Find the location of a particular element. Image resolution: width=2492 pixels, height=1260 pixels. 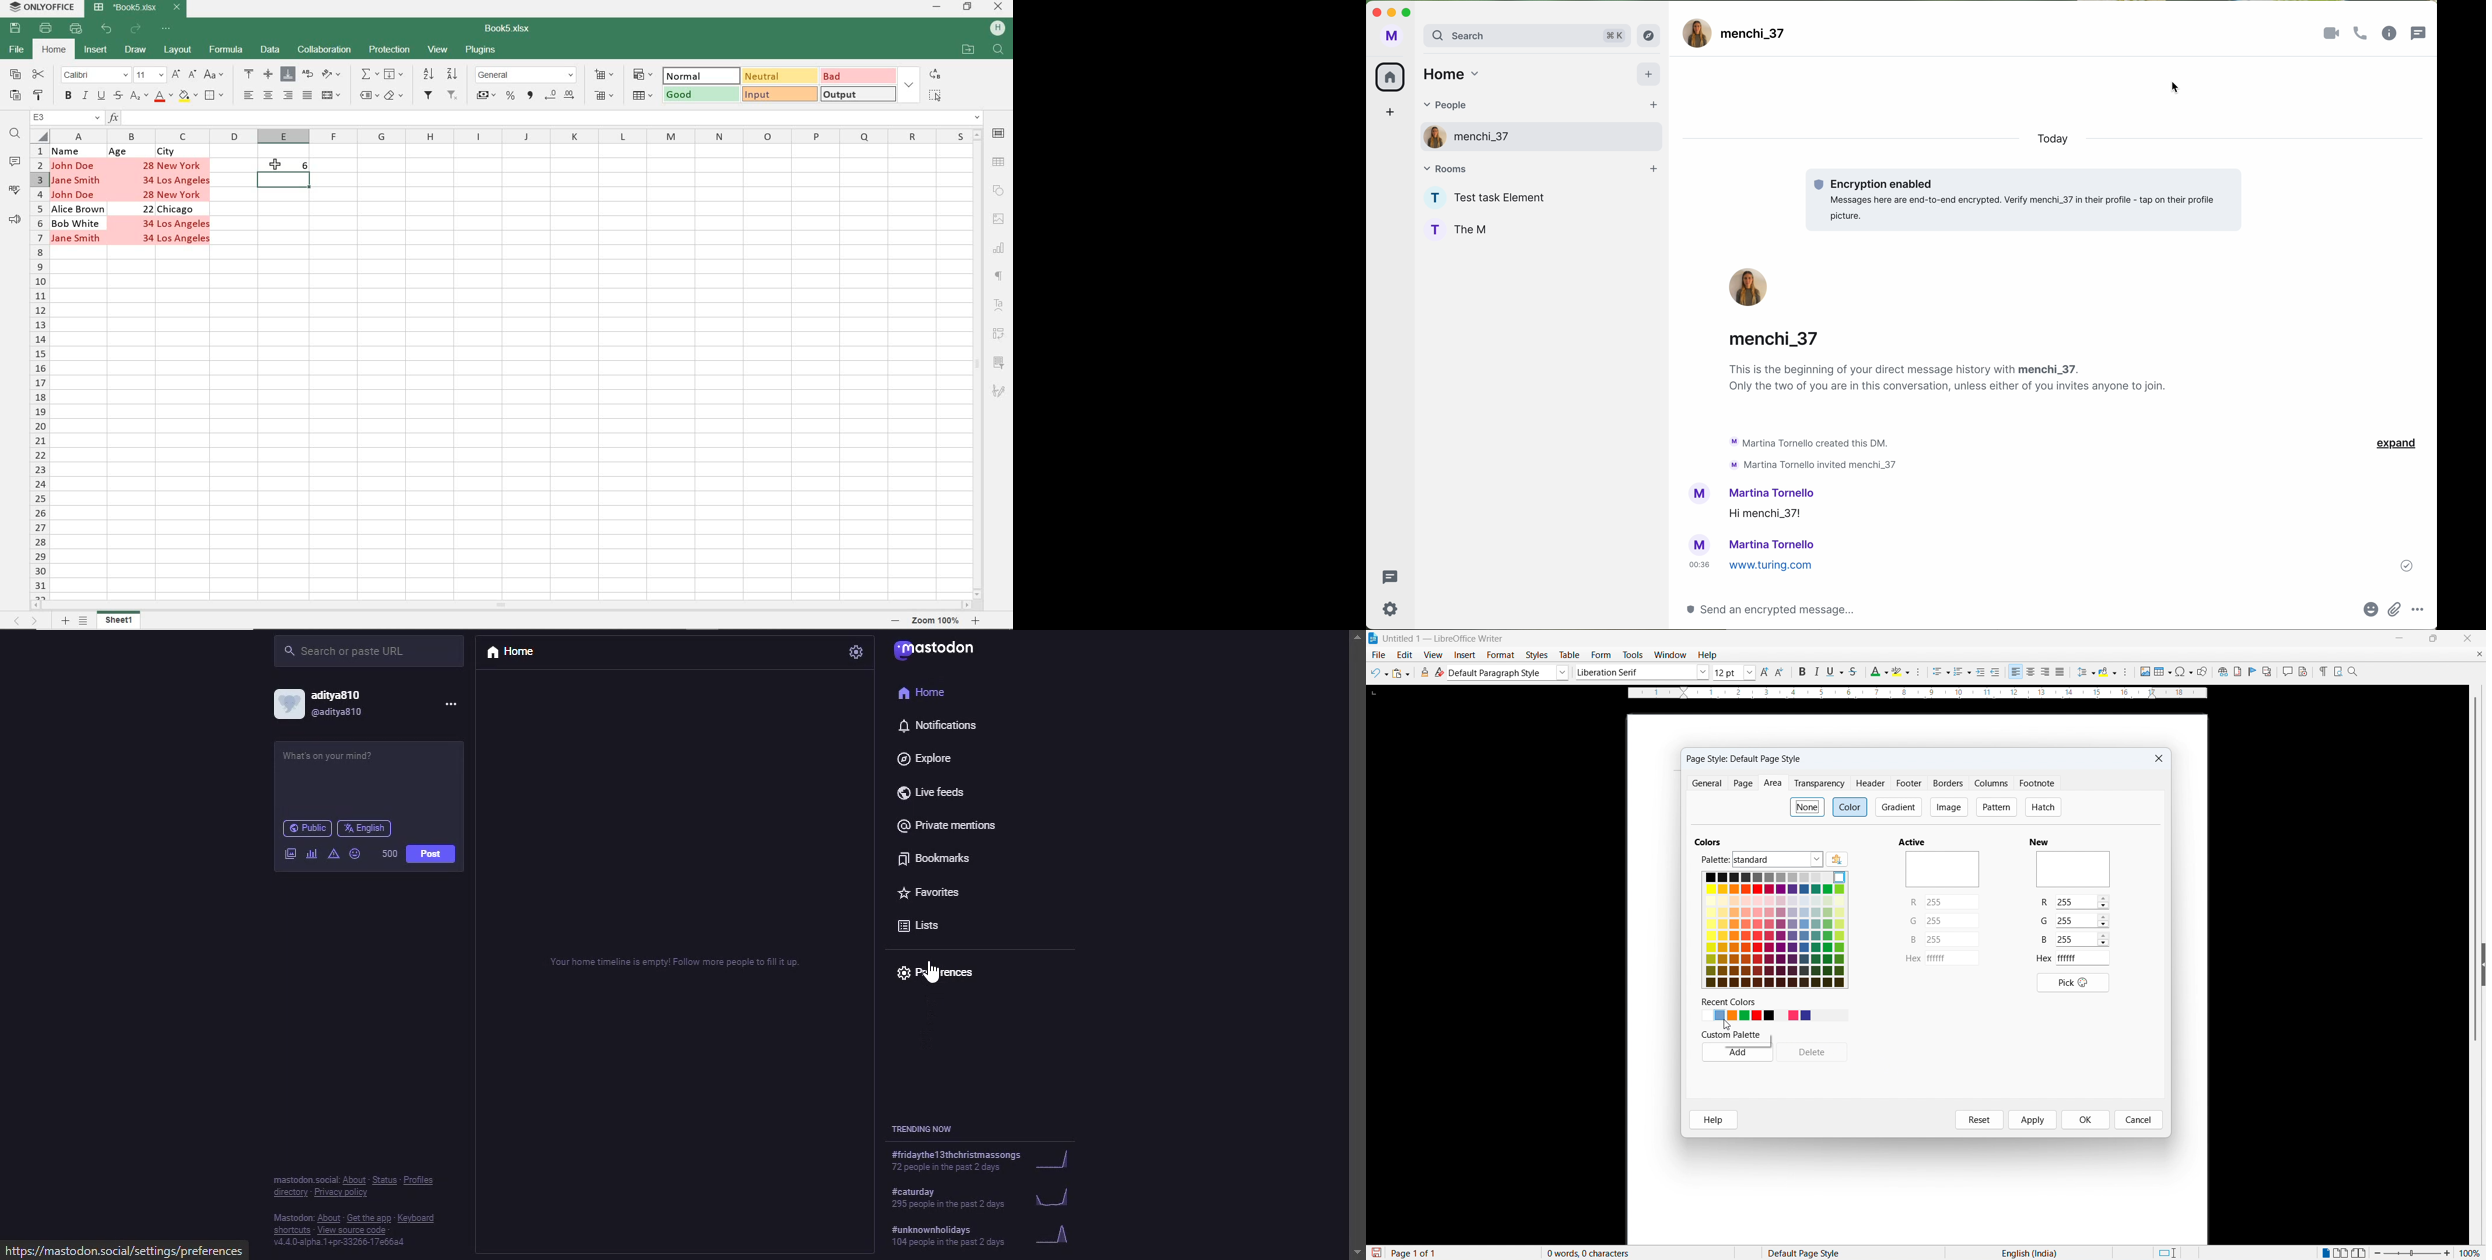

INPUT is located at coordinates (780, 94).